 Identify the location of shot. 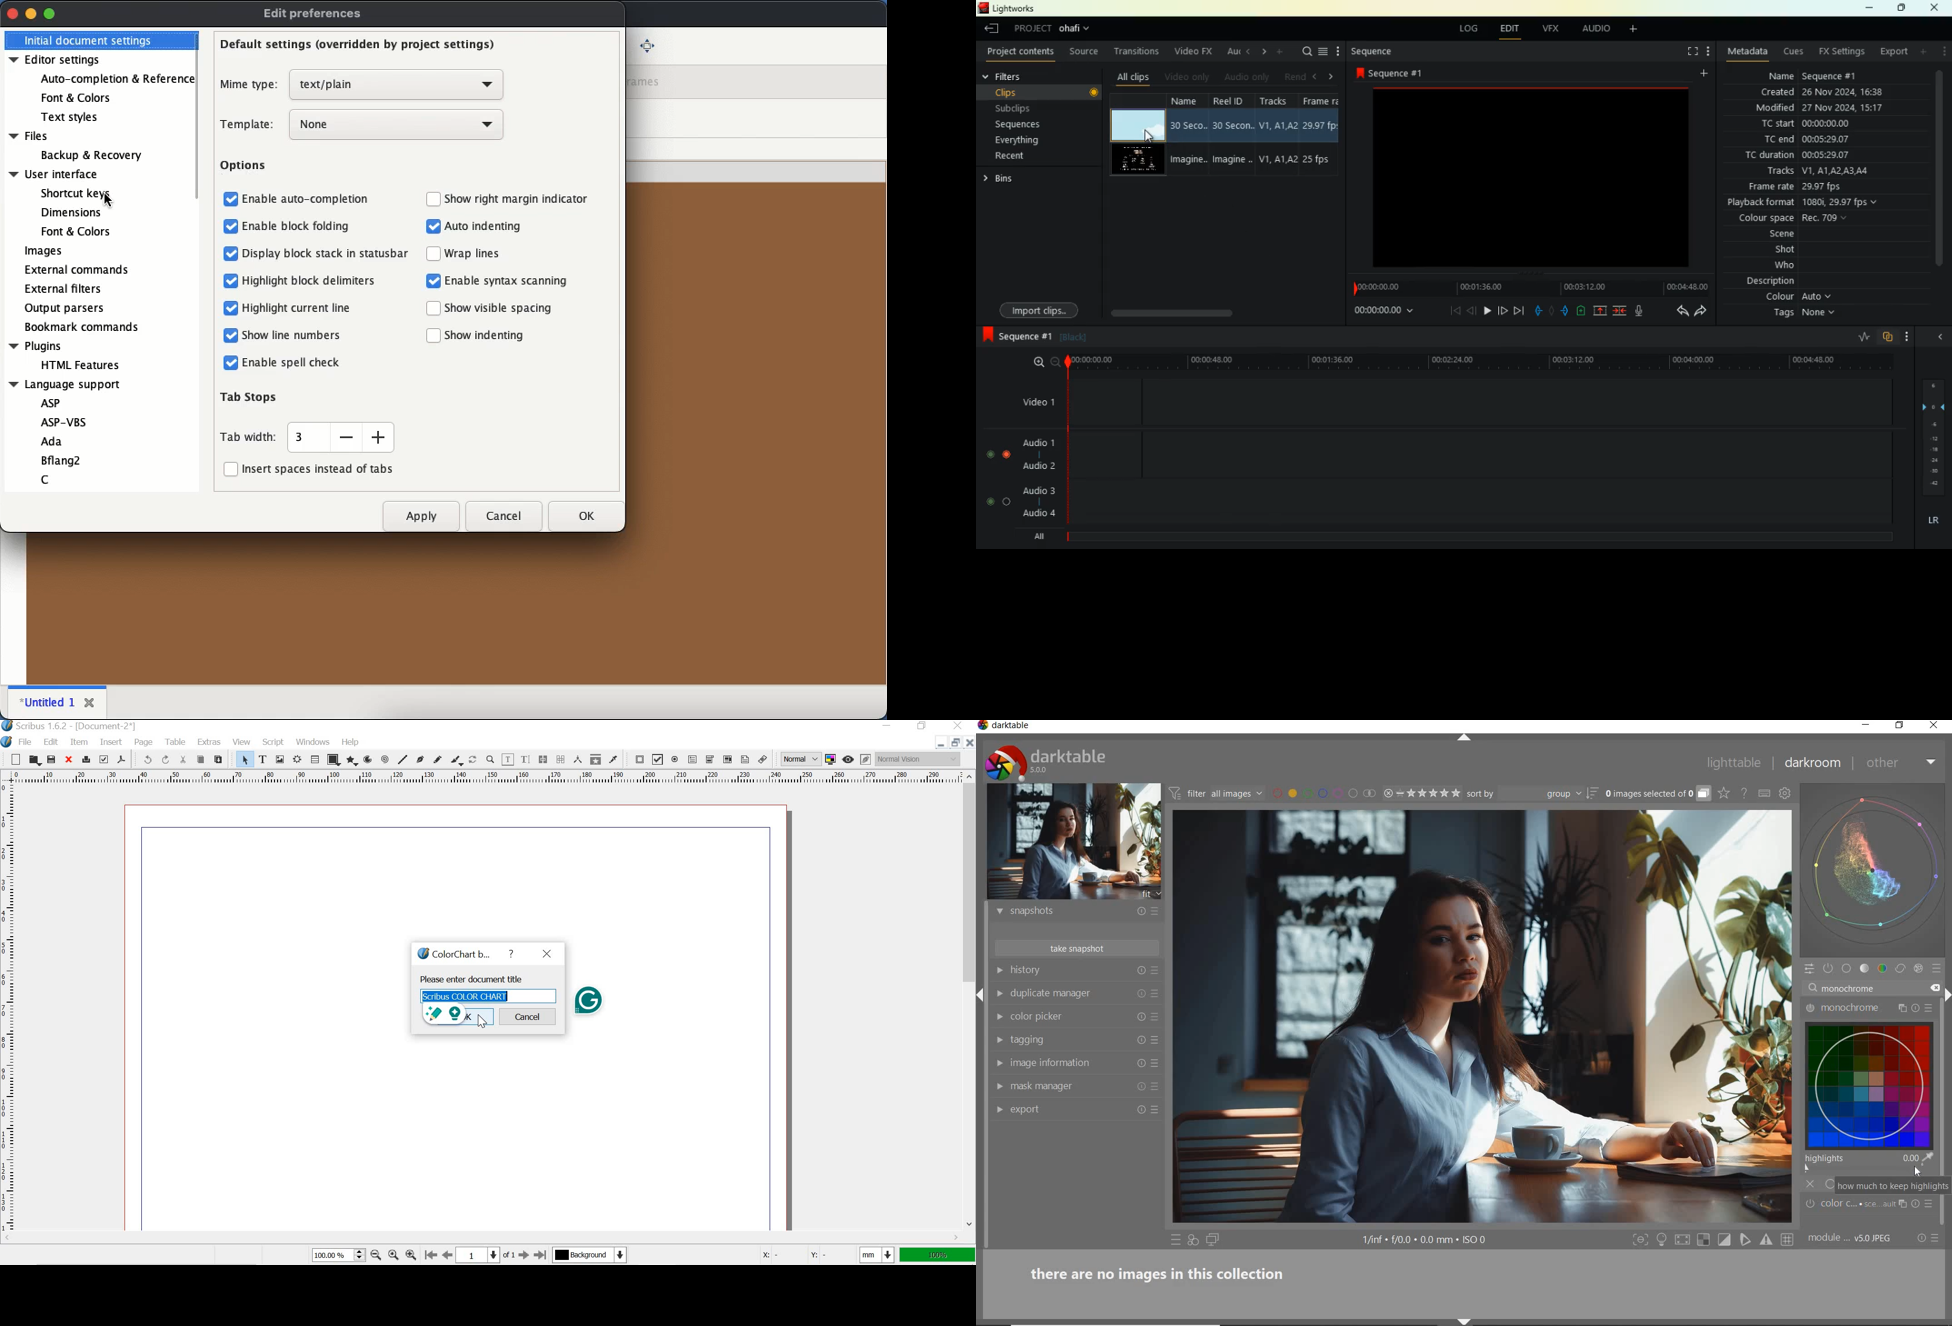
(1786, 251).